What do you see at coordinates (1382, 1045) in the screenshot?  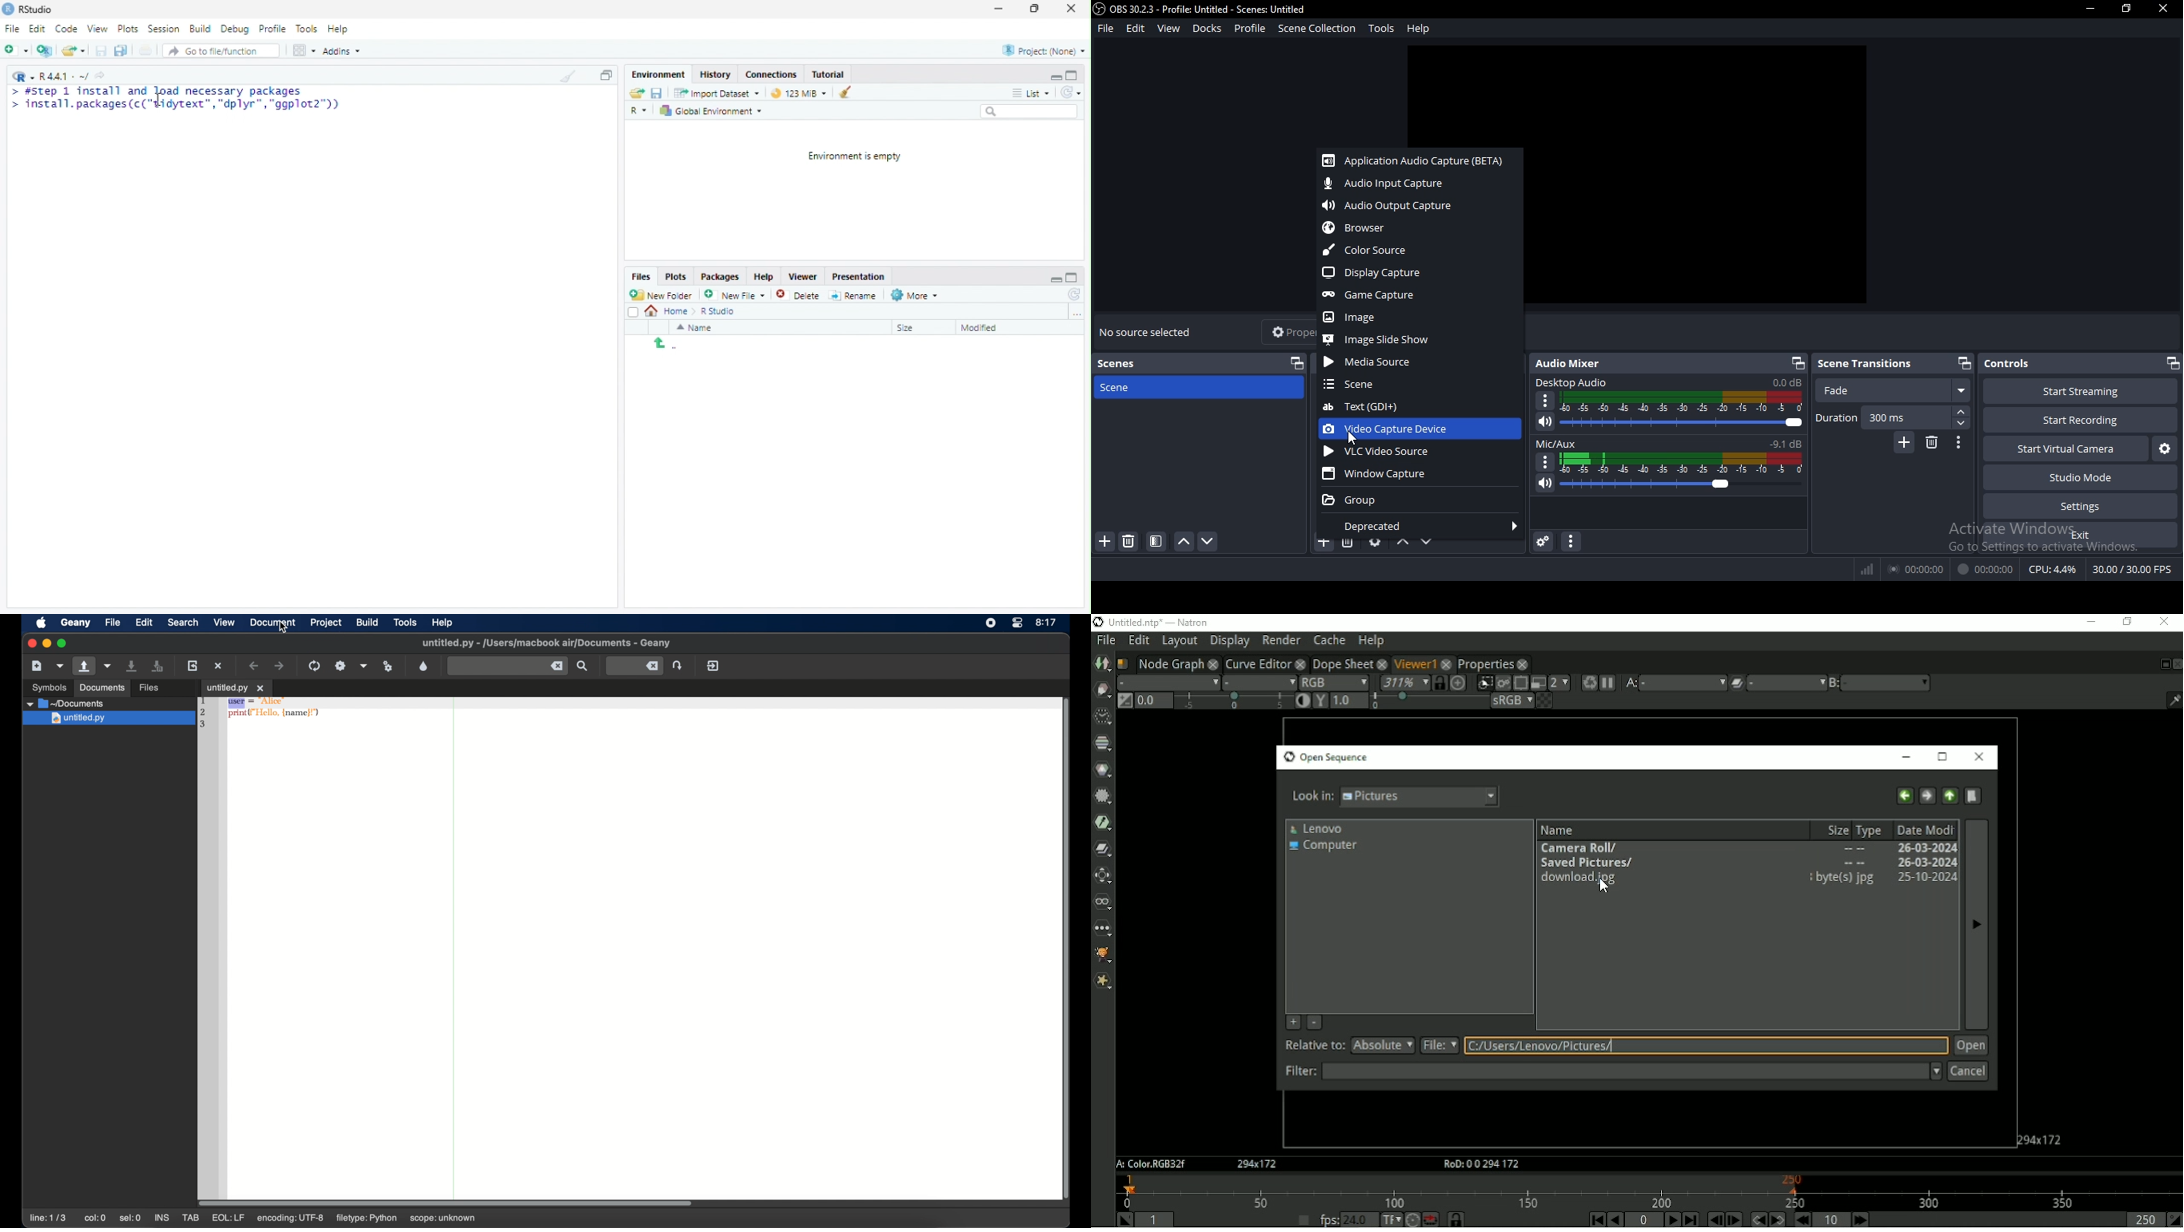 I see `absolute` at bounding box center [1382, 1045].